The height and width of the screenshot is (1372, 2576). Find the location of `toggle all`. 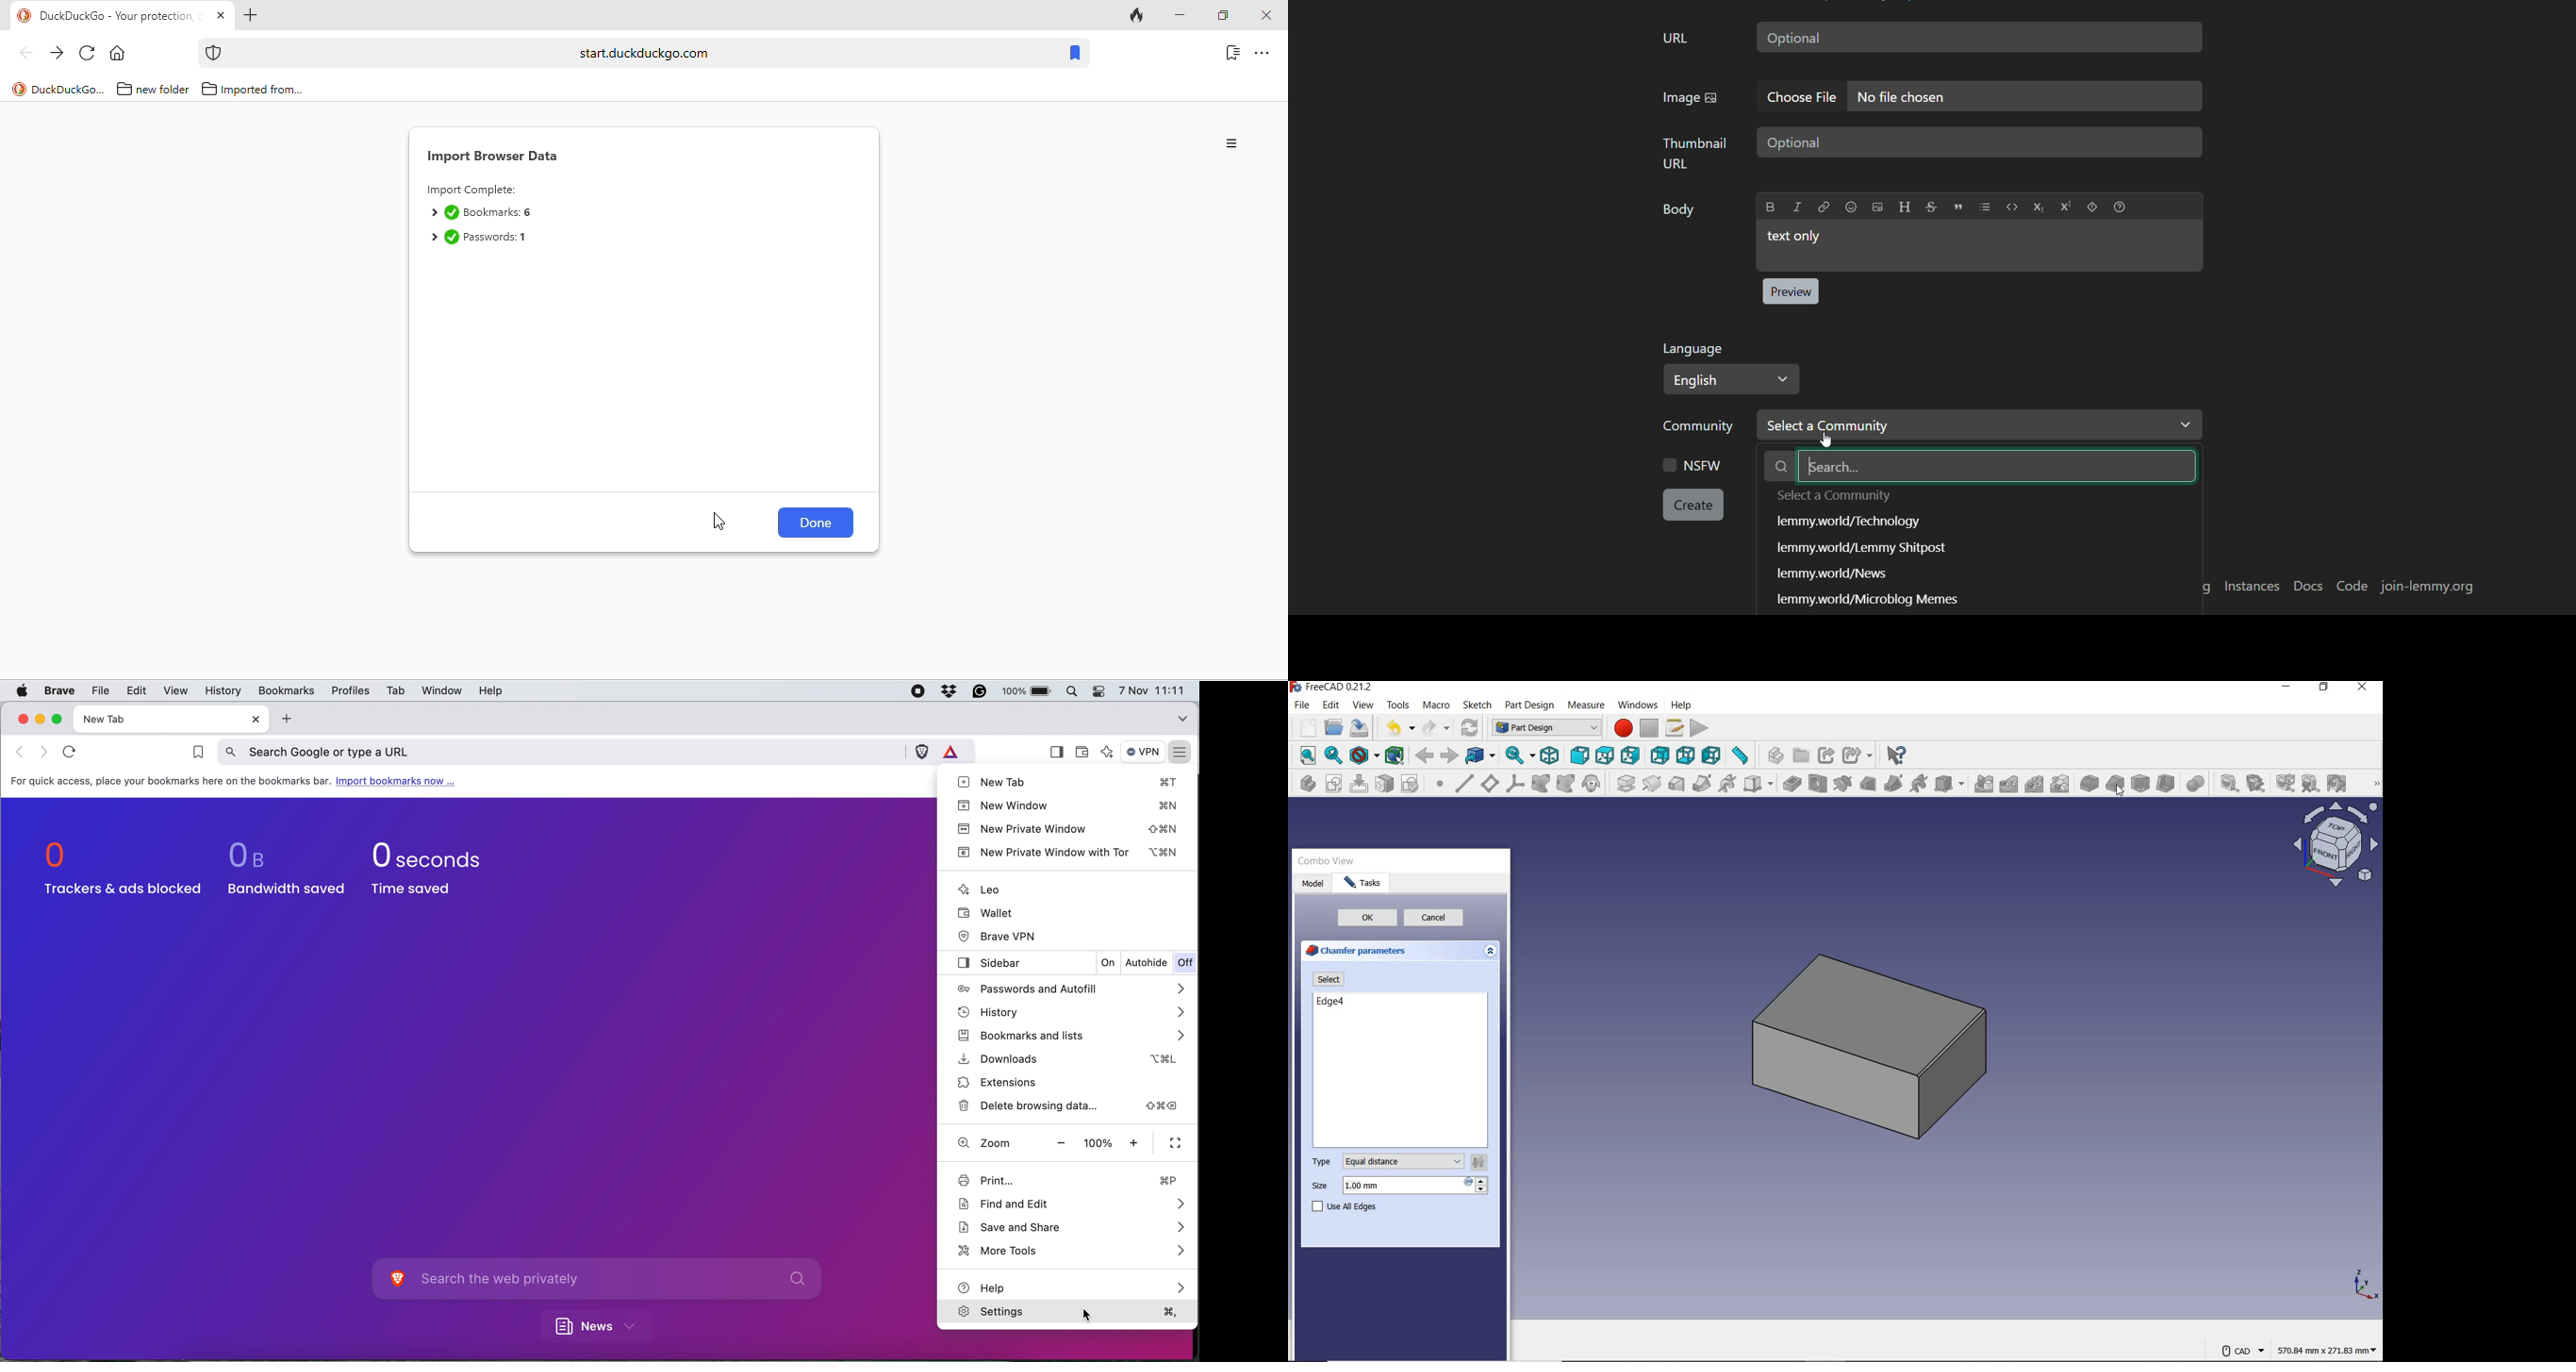

toggle all is located at coordinates (2337, 783).